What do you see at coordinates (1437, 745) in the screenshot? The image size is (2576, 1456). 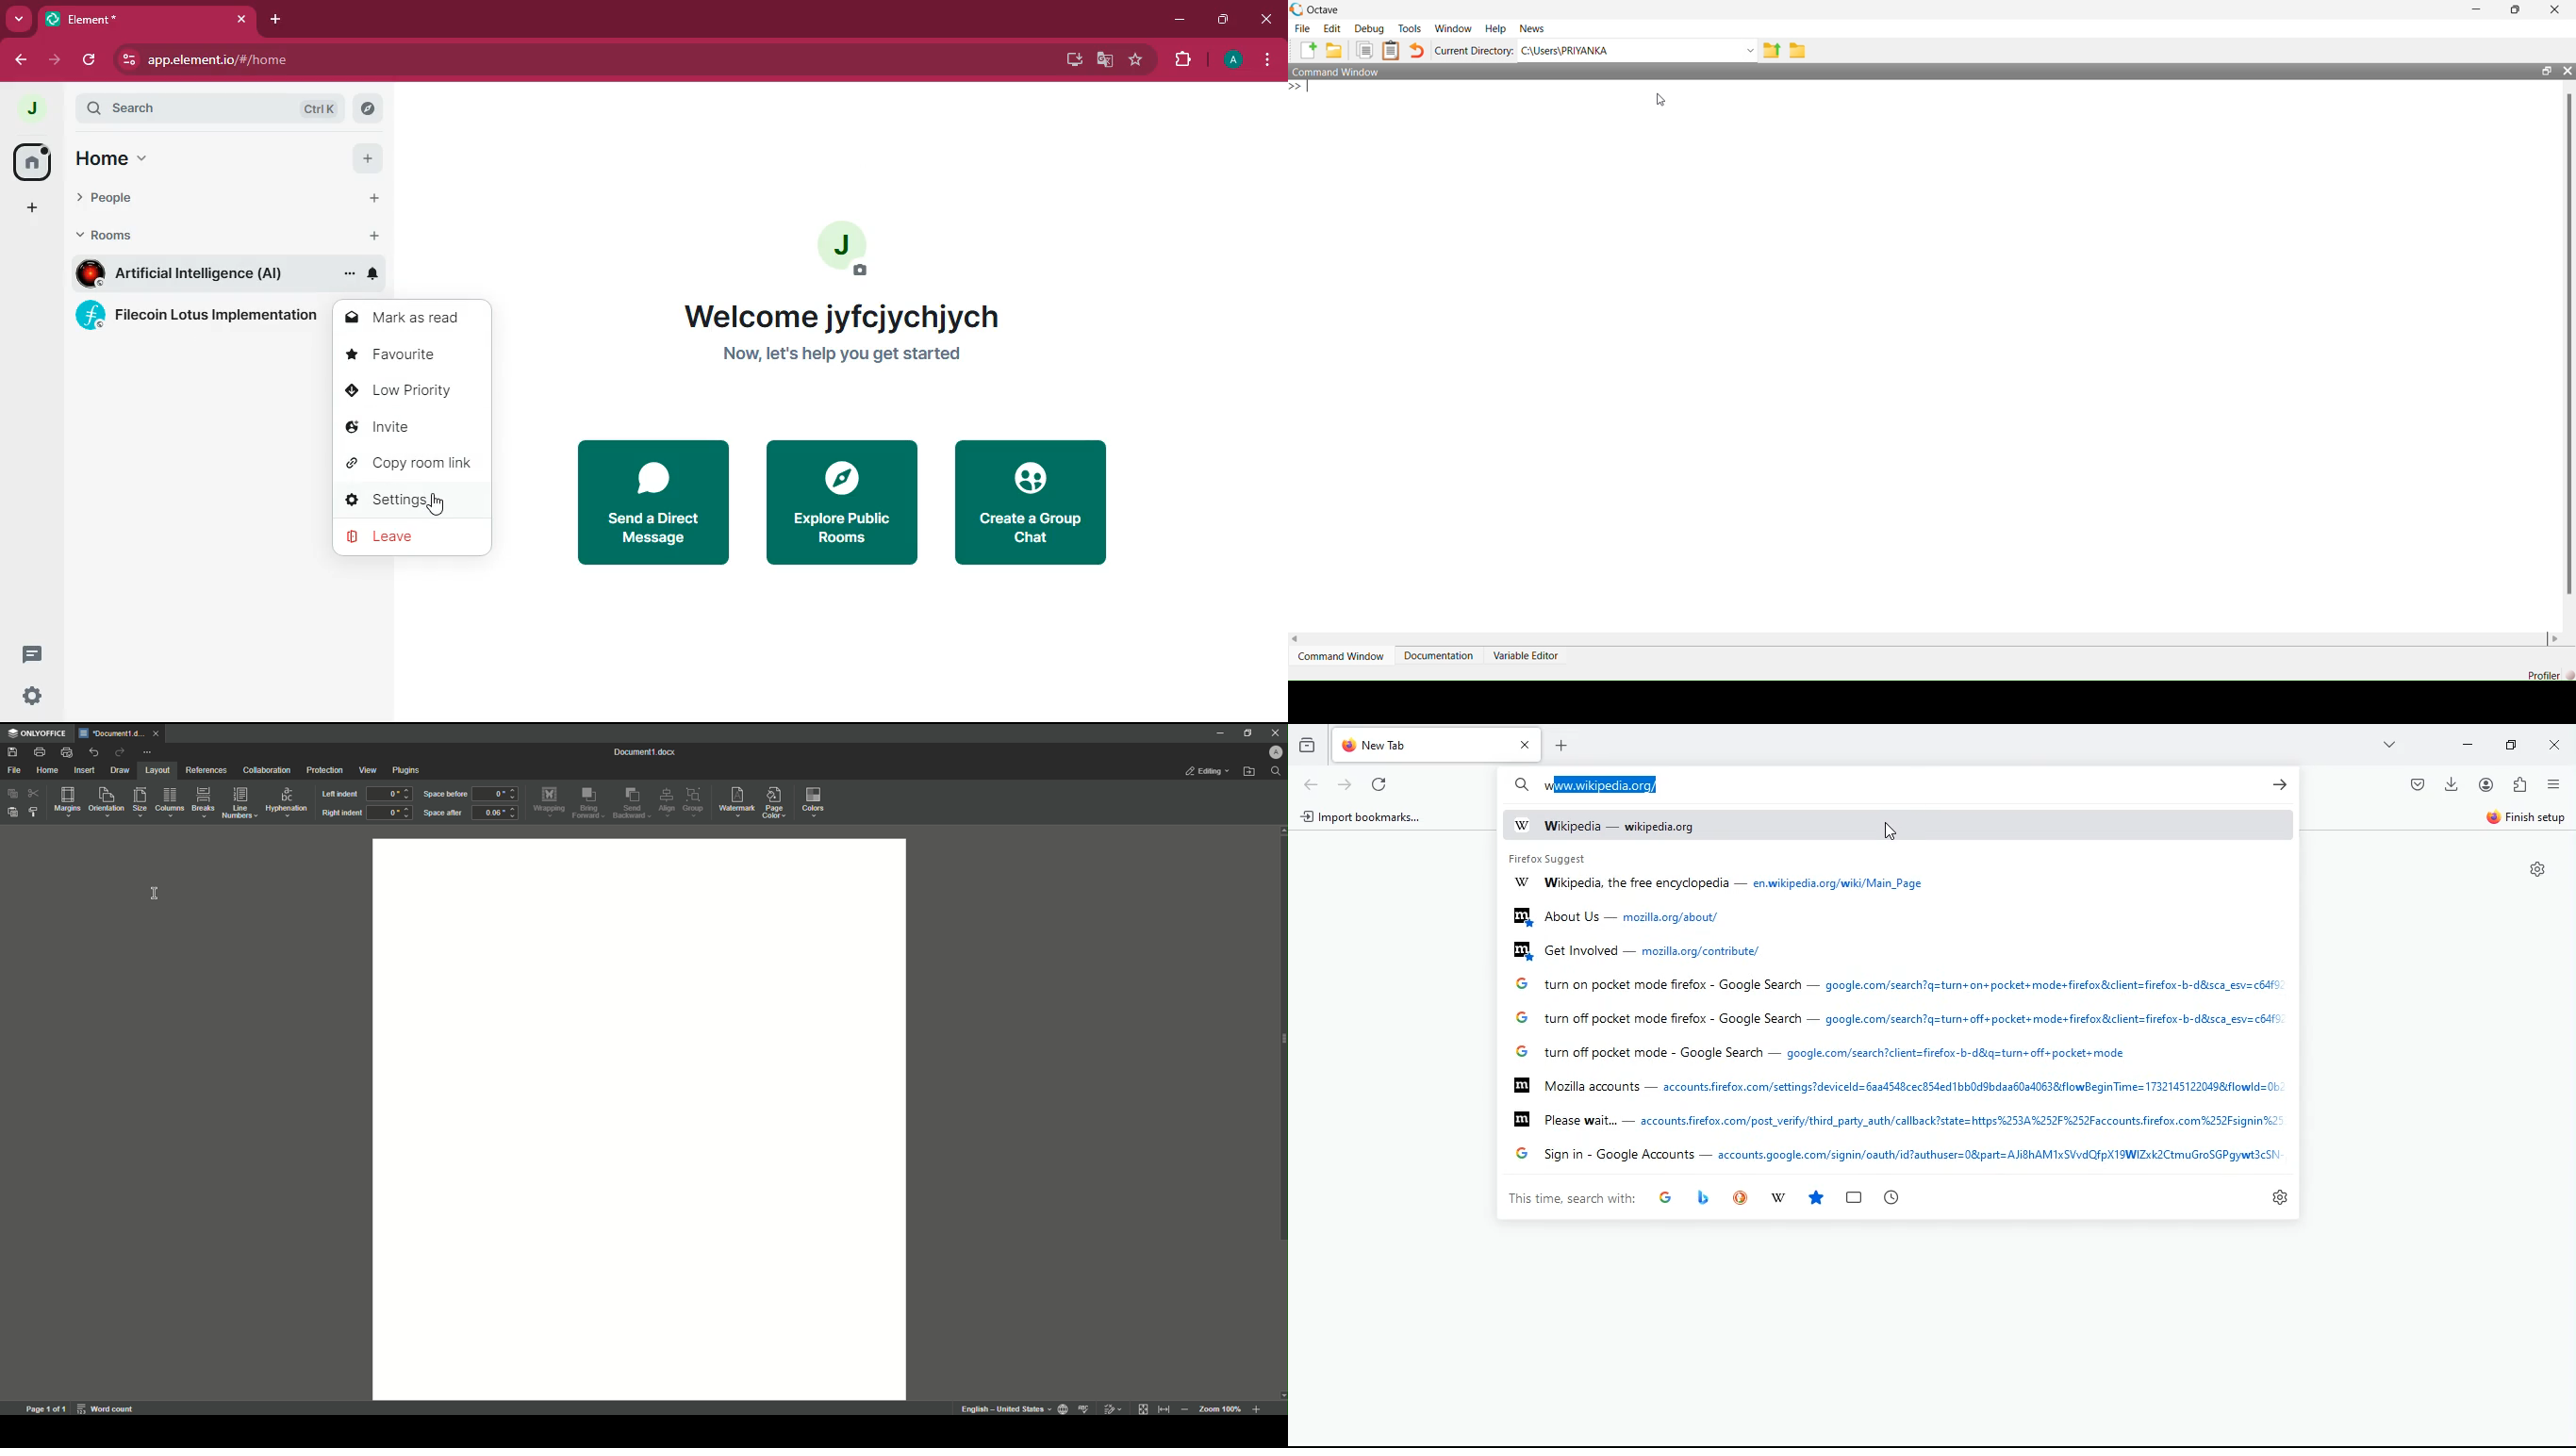 I see `tab` at bounding box center [1437, 745].